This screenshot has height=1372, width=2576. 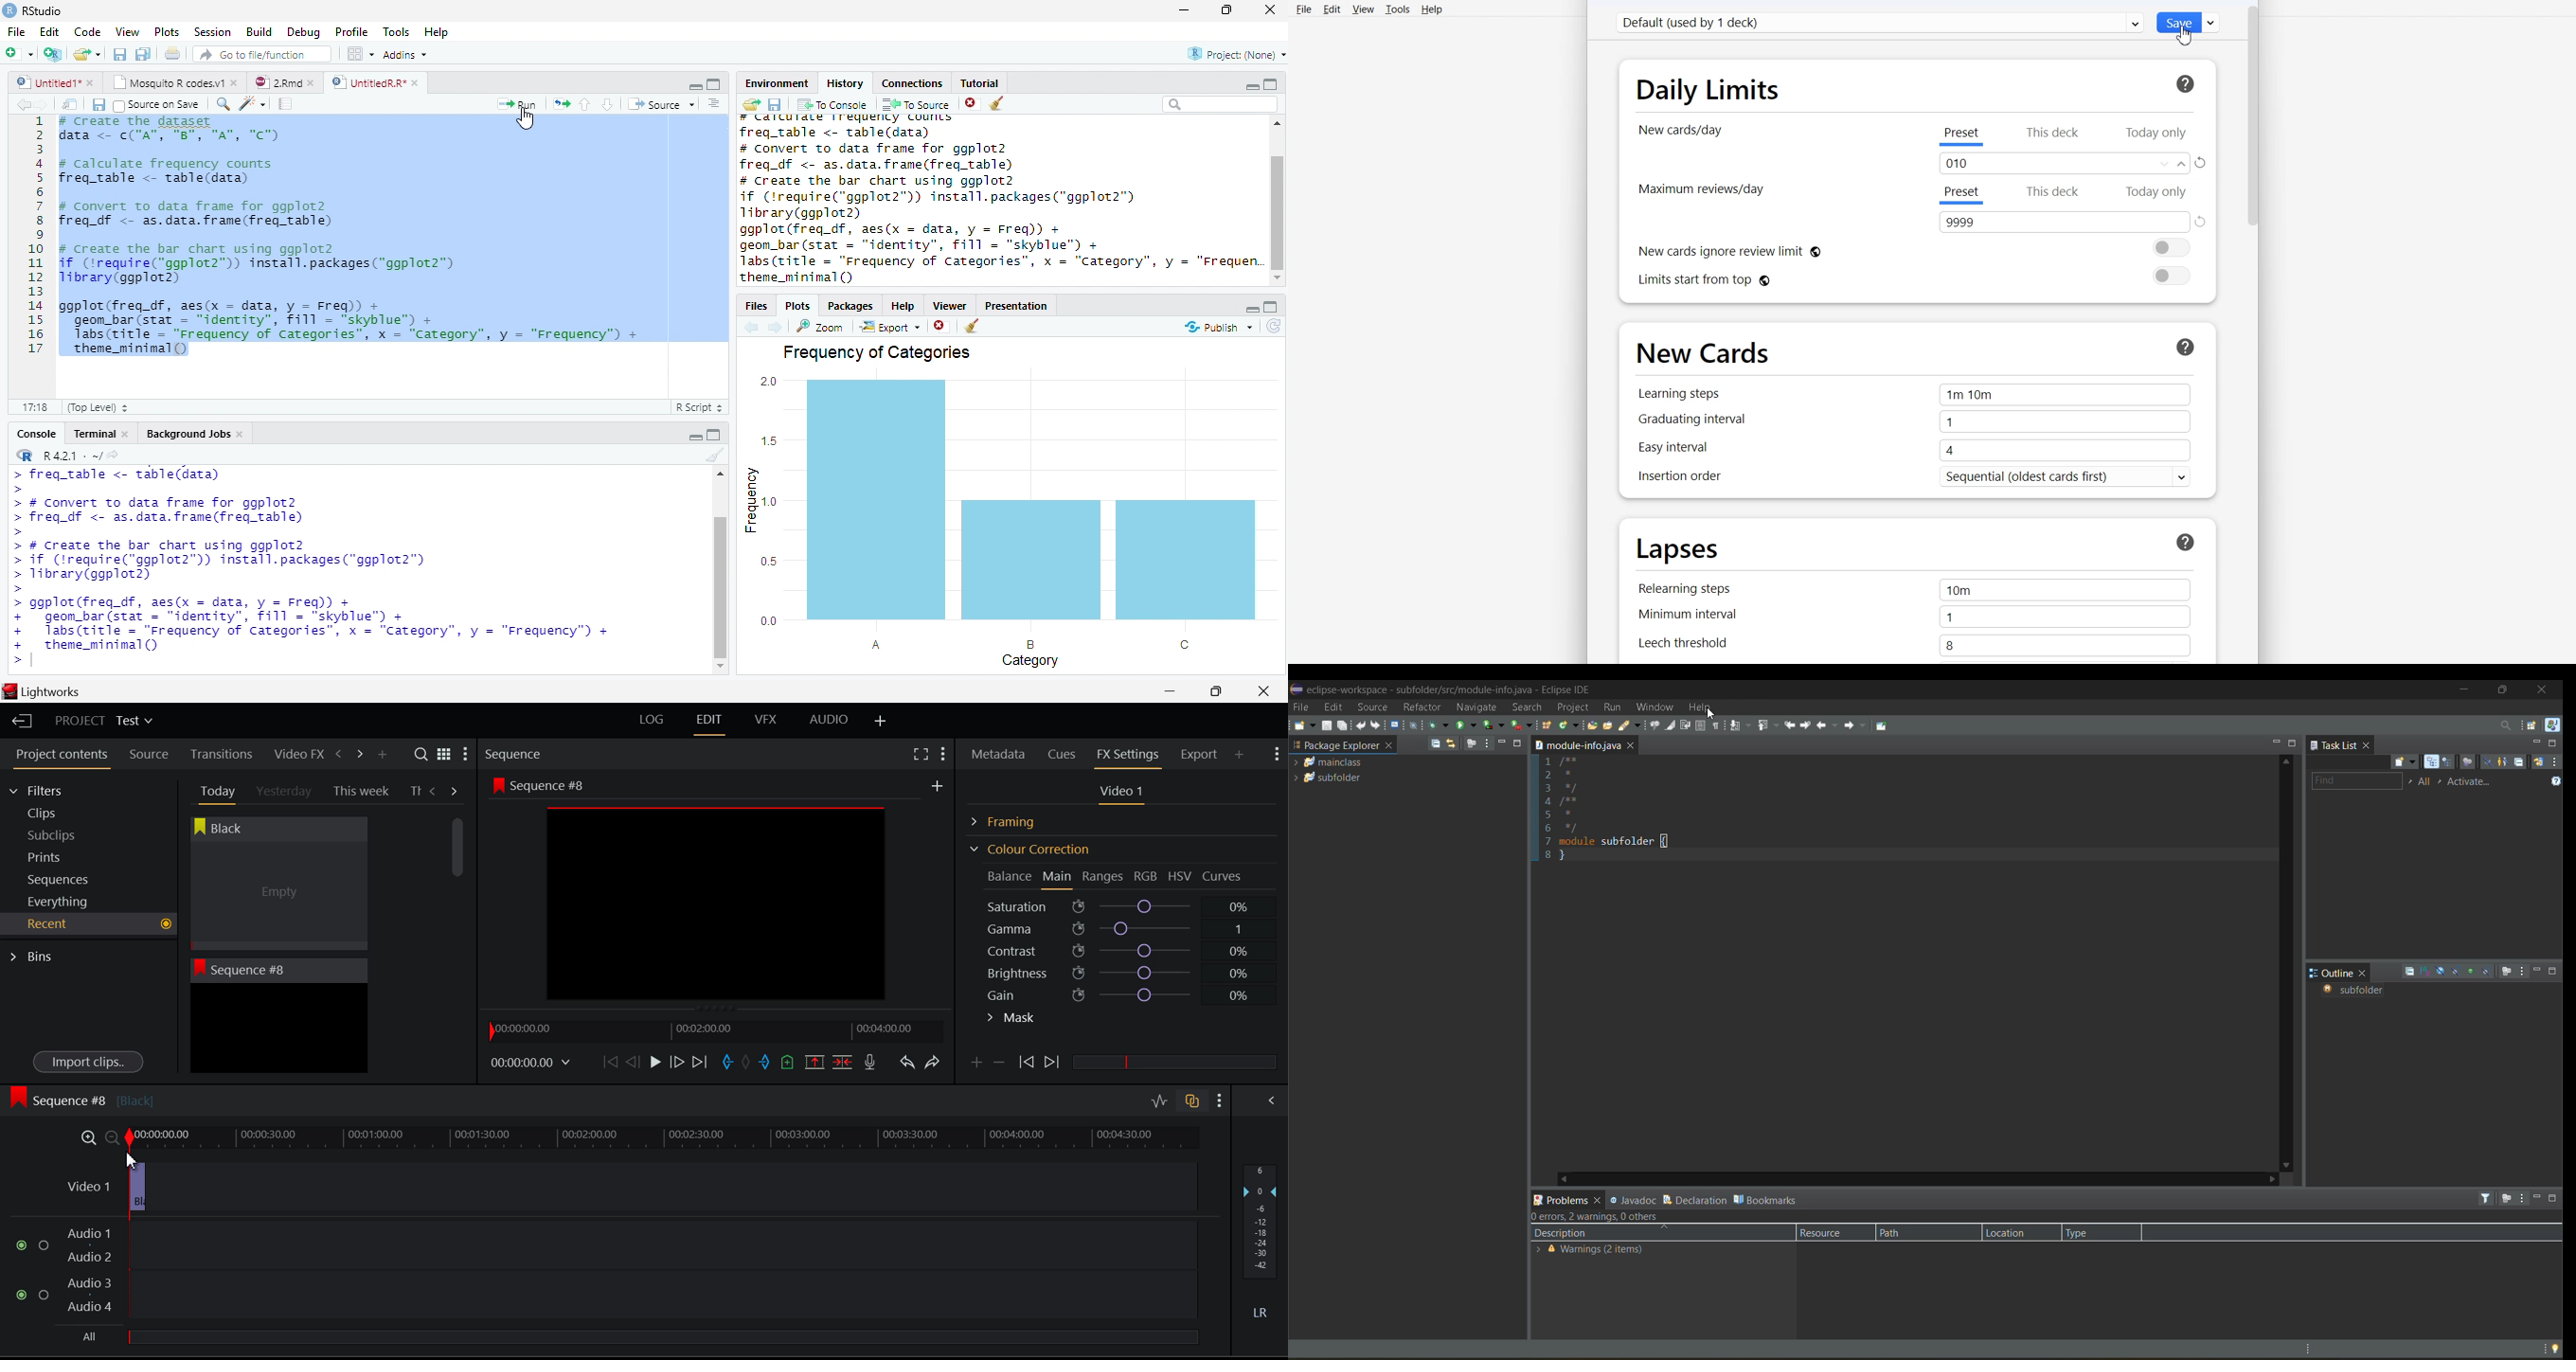 I want to click on 8, so click(x=2062, y=646).